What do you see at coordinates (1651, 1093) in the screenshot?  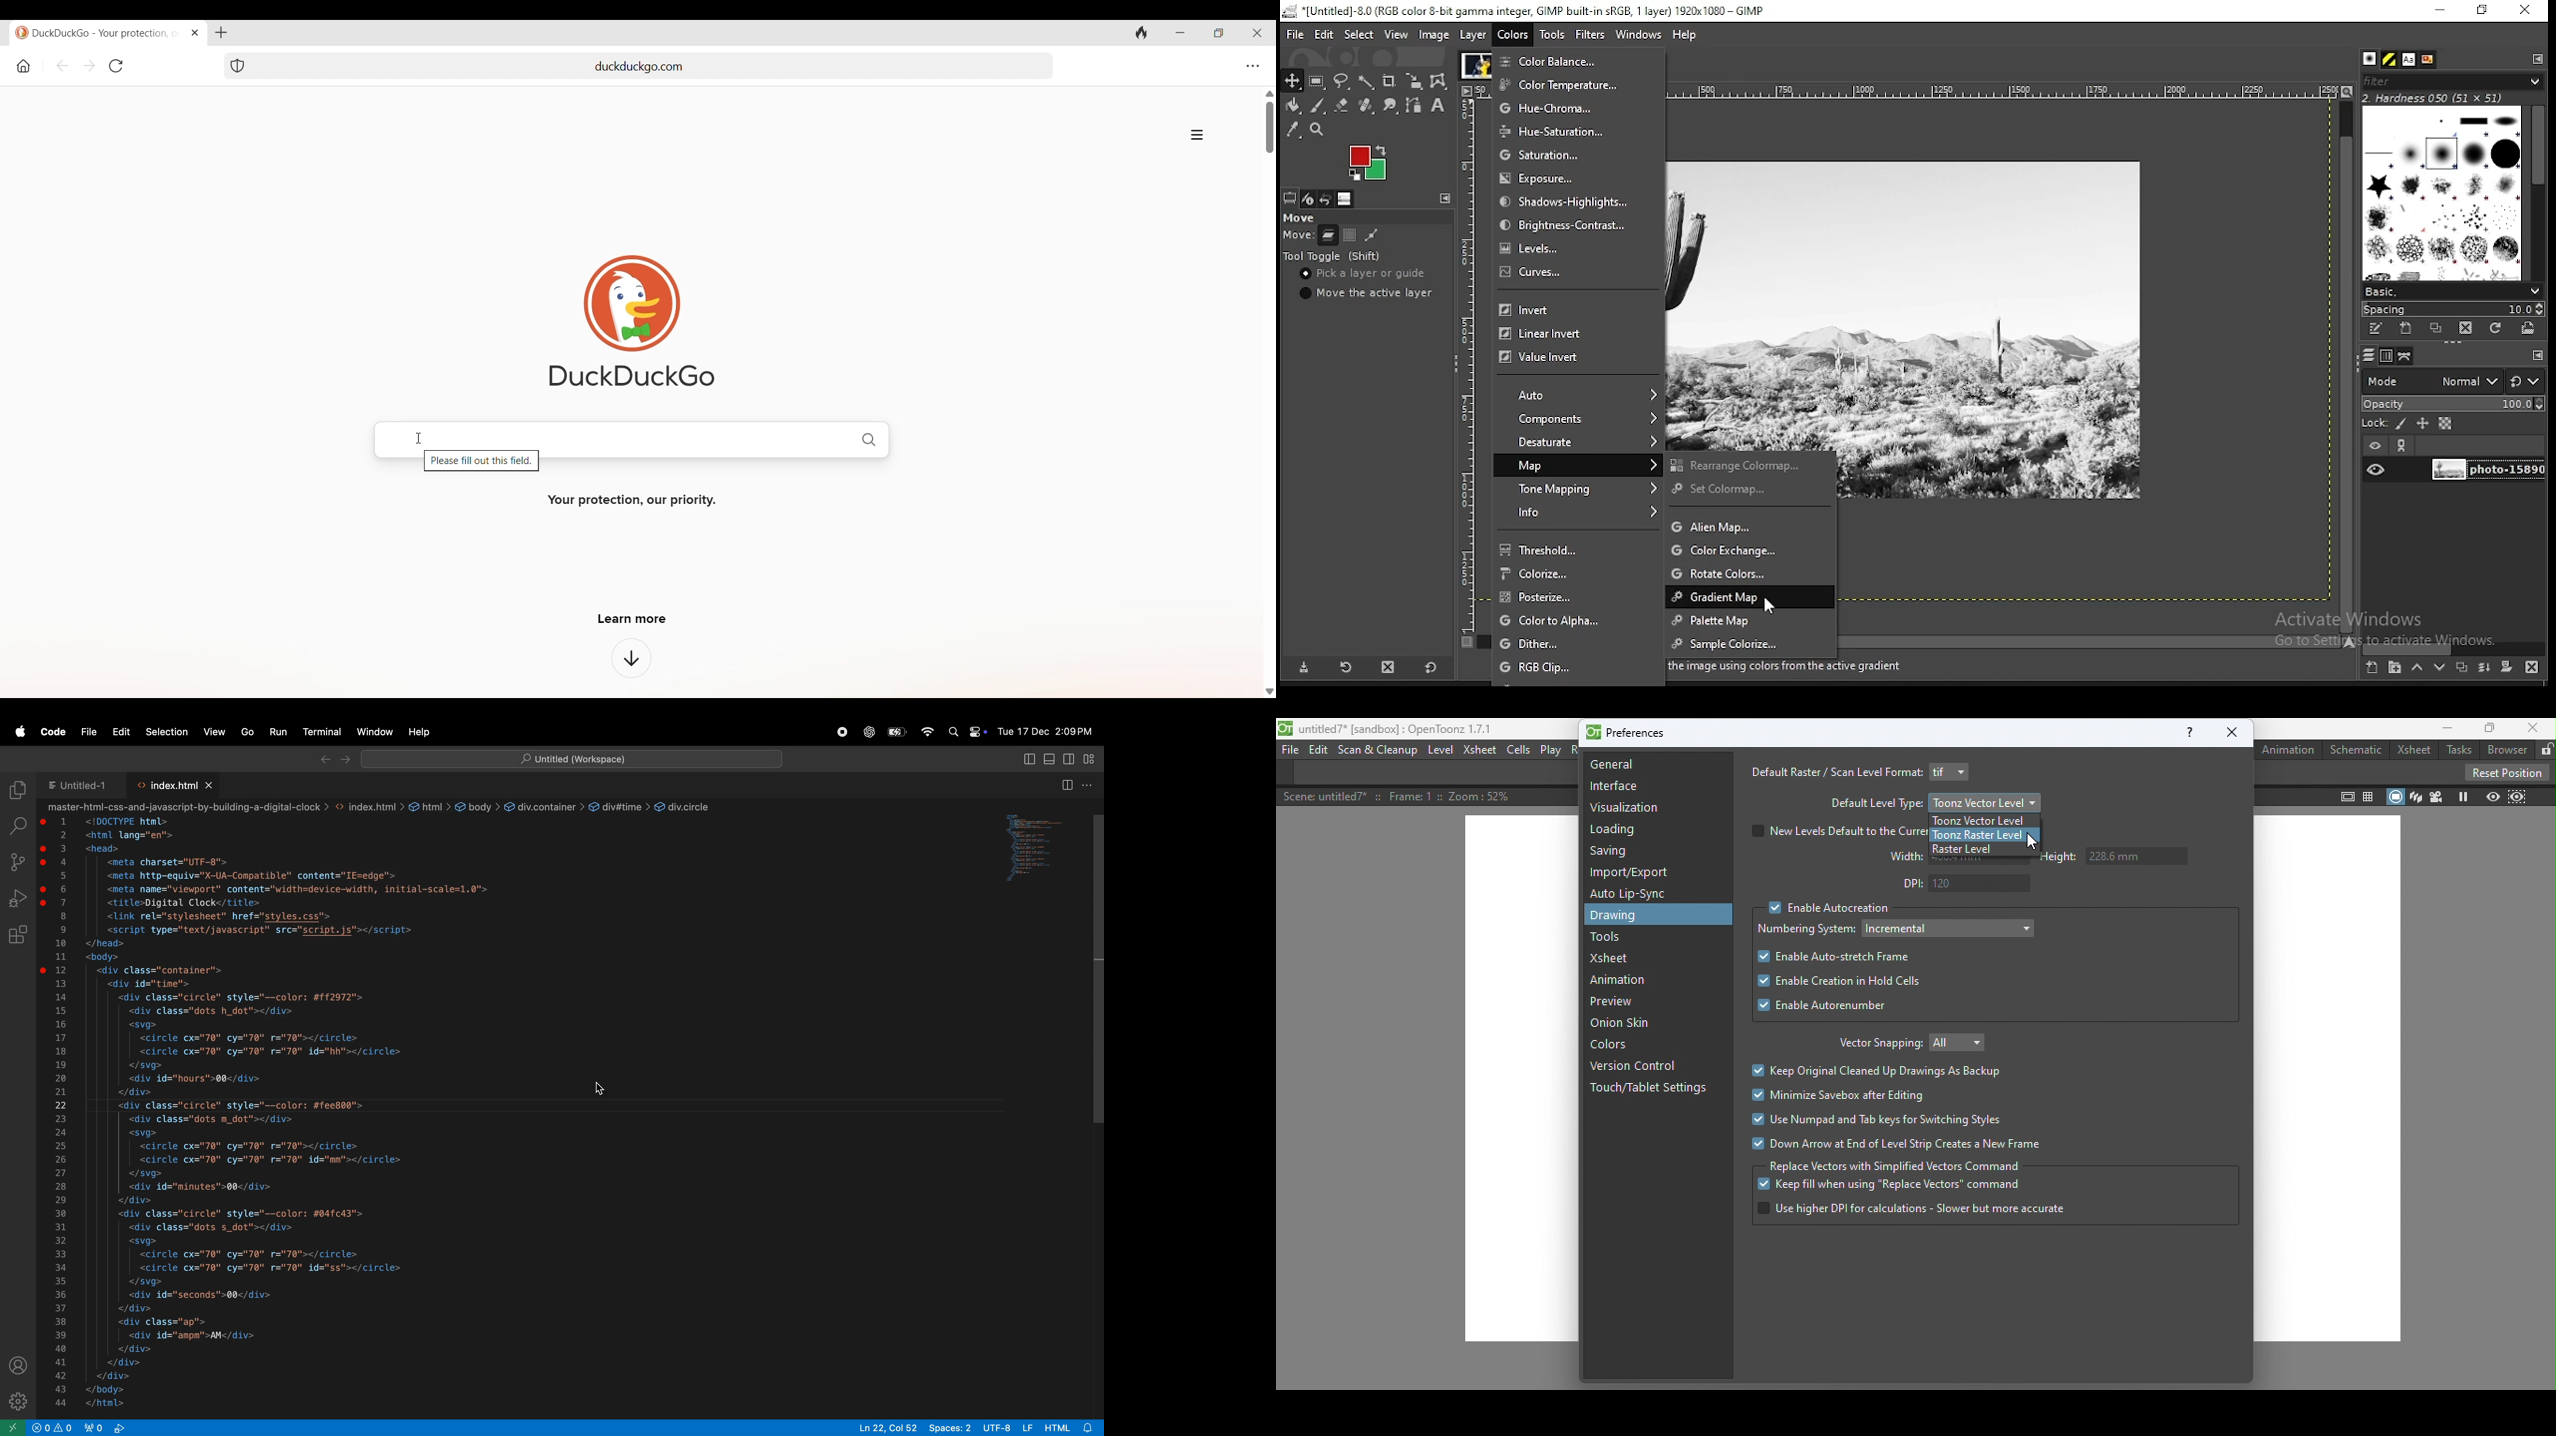 I see `Touch/tablet settings` at bounding box center [1651, 1093].